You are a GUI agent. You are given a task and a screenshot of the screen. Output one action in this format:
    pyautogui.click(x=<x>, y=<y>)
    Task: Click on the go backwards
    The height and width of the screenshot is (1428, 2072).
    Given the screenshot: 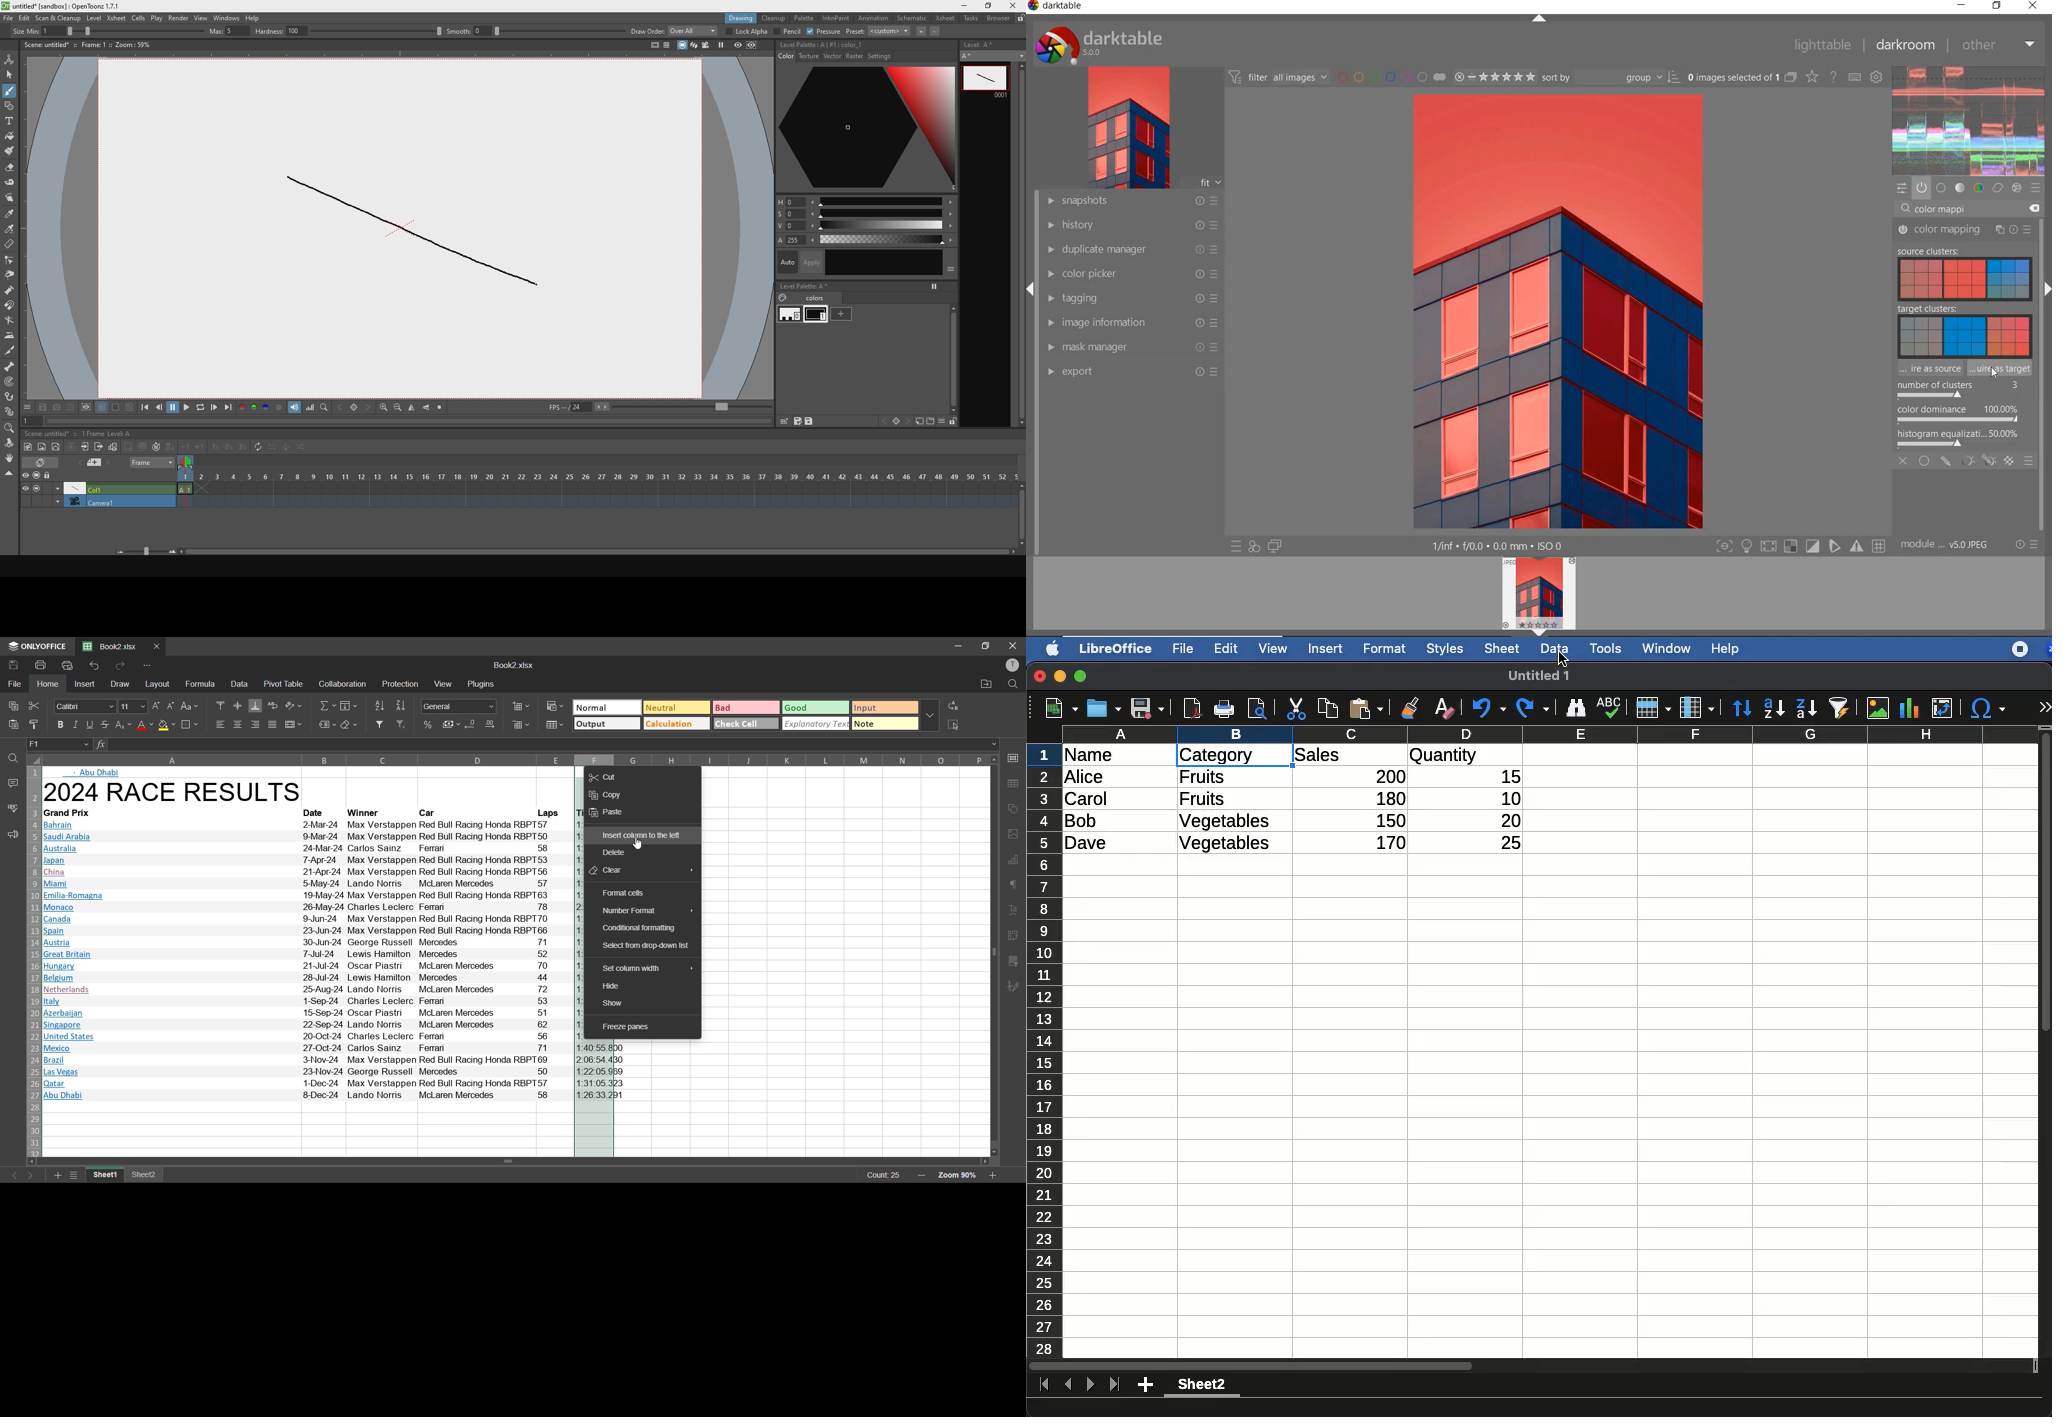 What is the action you would take?
    pyautogui.click(x=158, y=408)
    